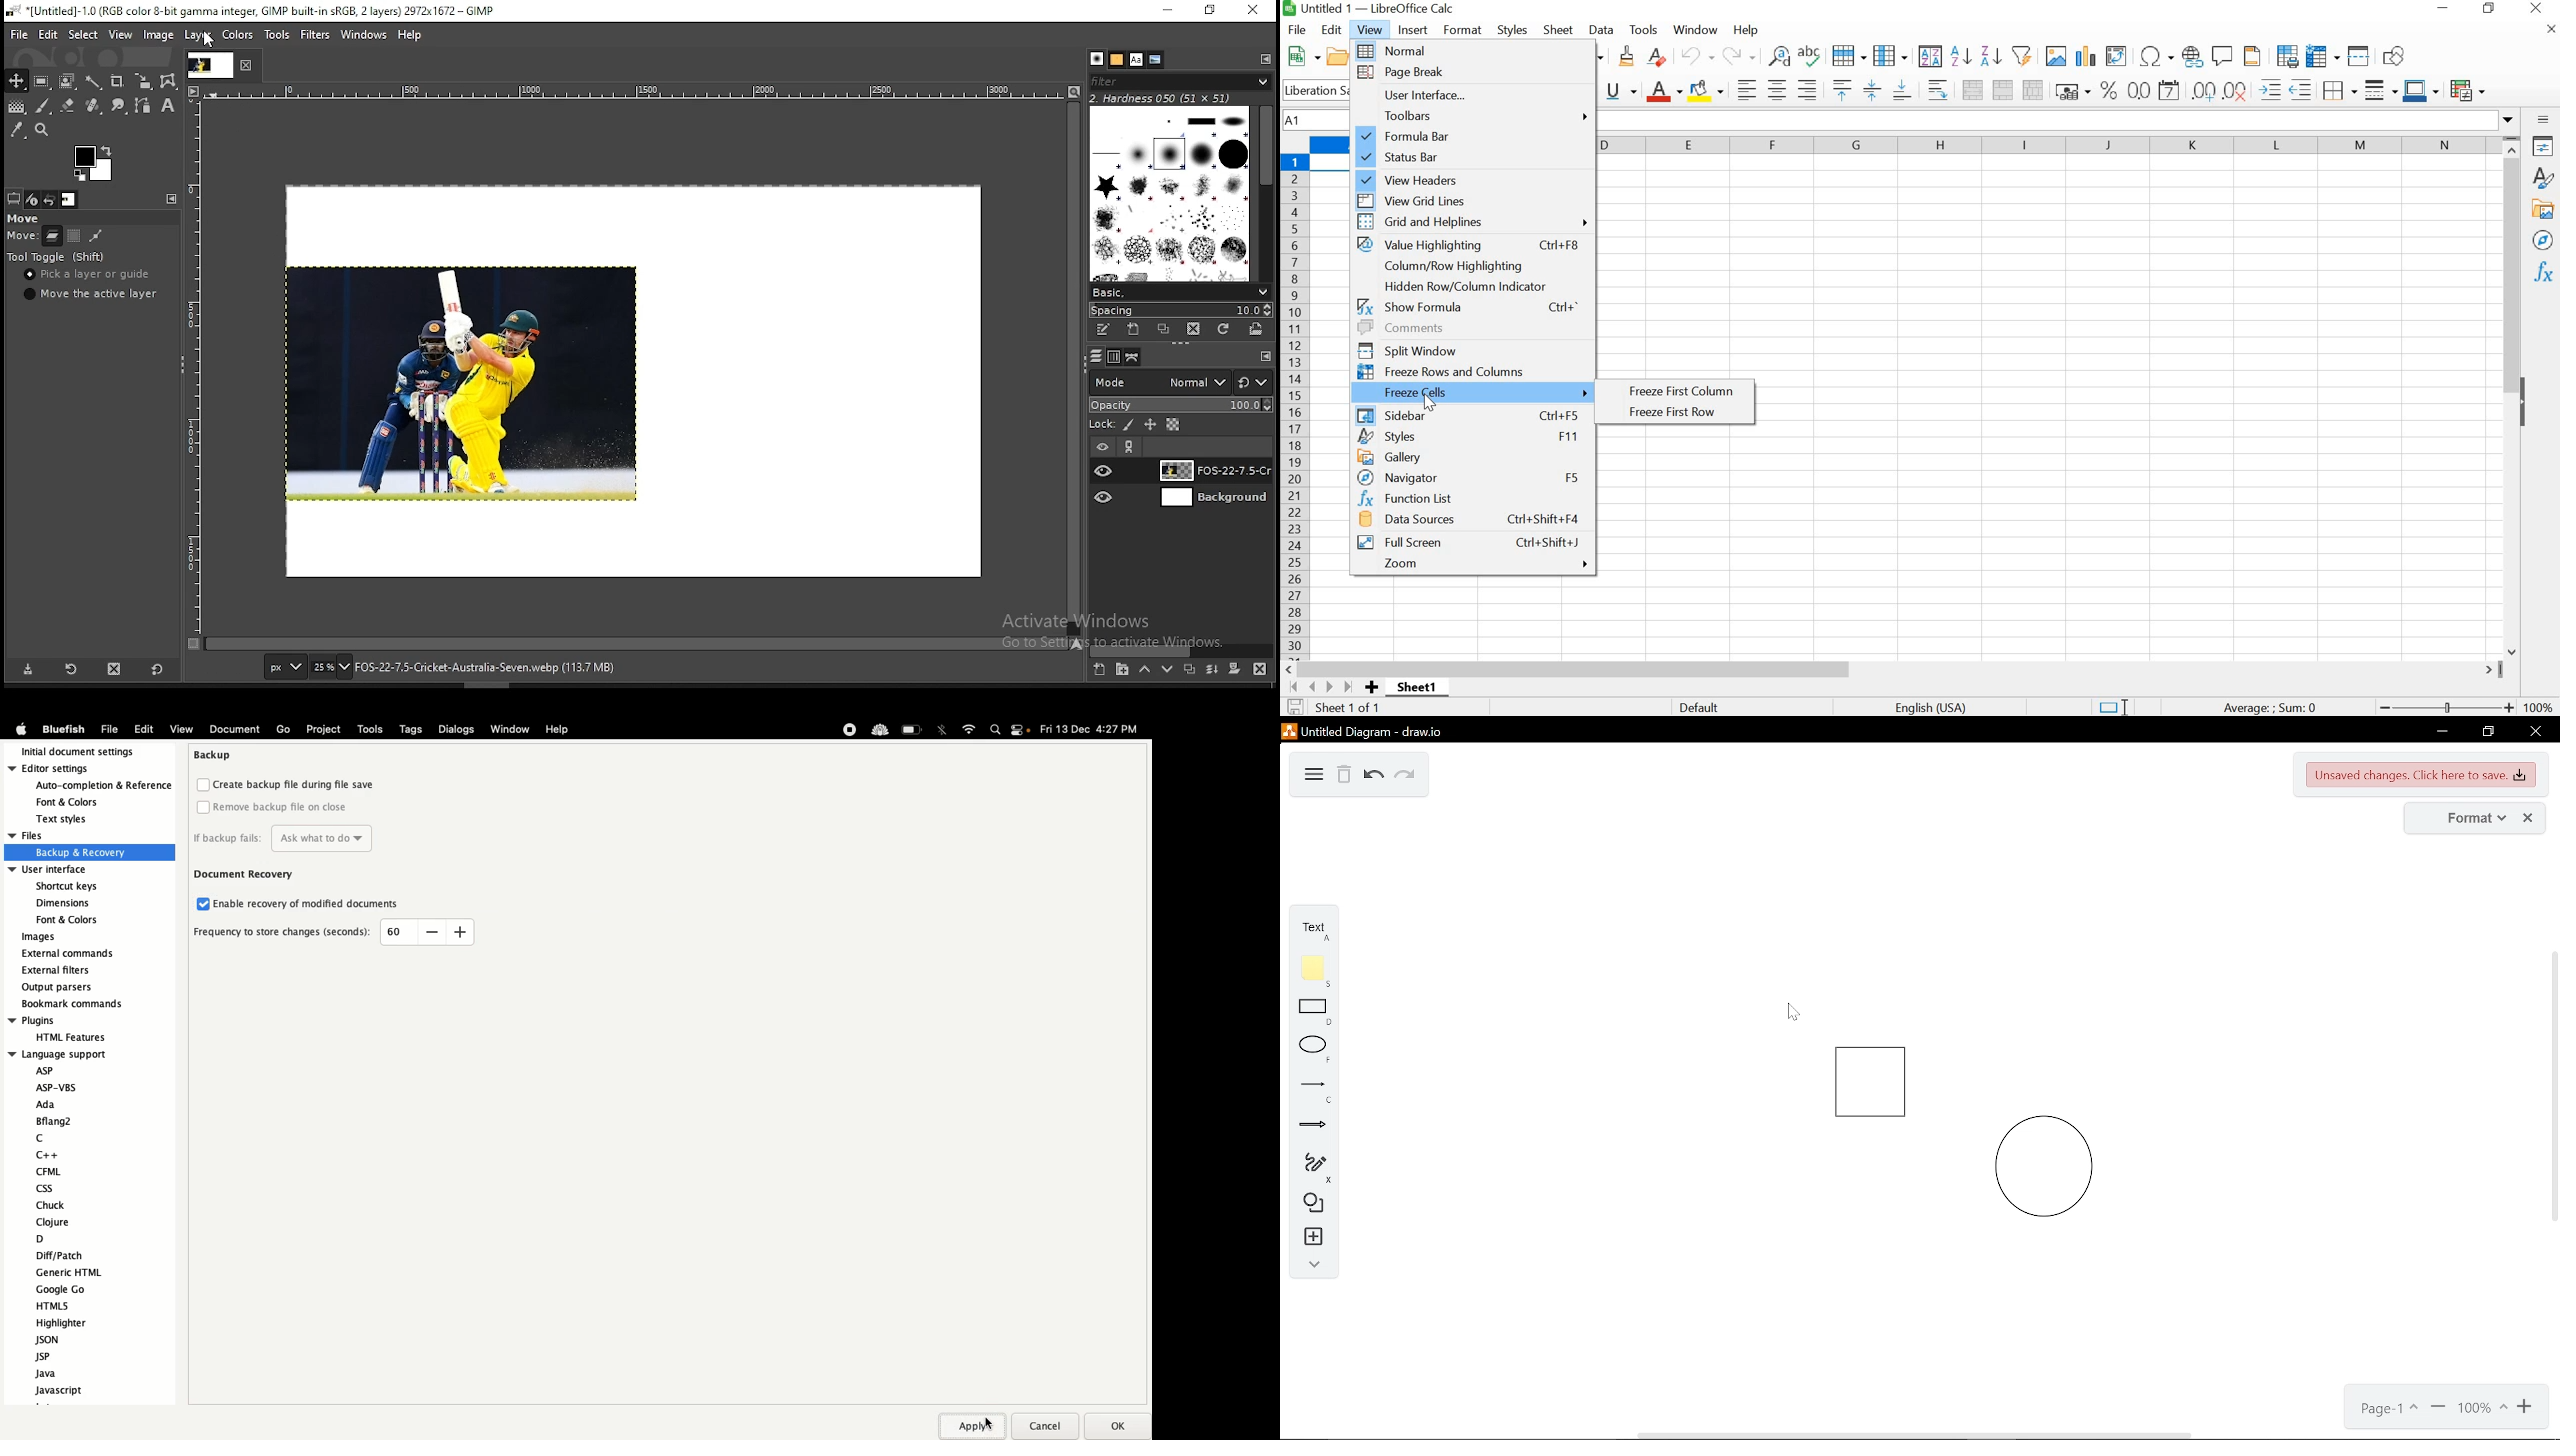 Image resolution: width=2576 pixels, height=1456 pixels. What do you see at coordinates (2543, 120) in the screenshot?
I see `SIDEBAR SETTINGS` at bounding box center [2543, 120].